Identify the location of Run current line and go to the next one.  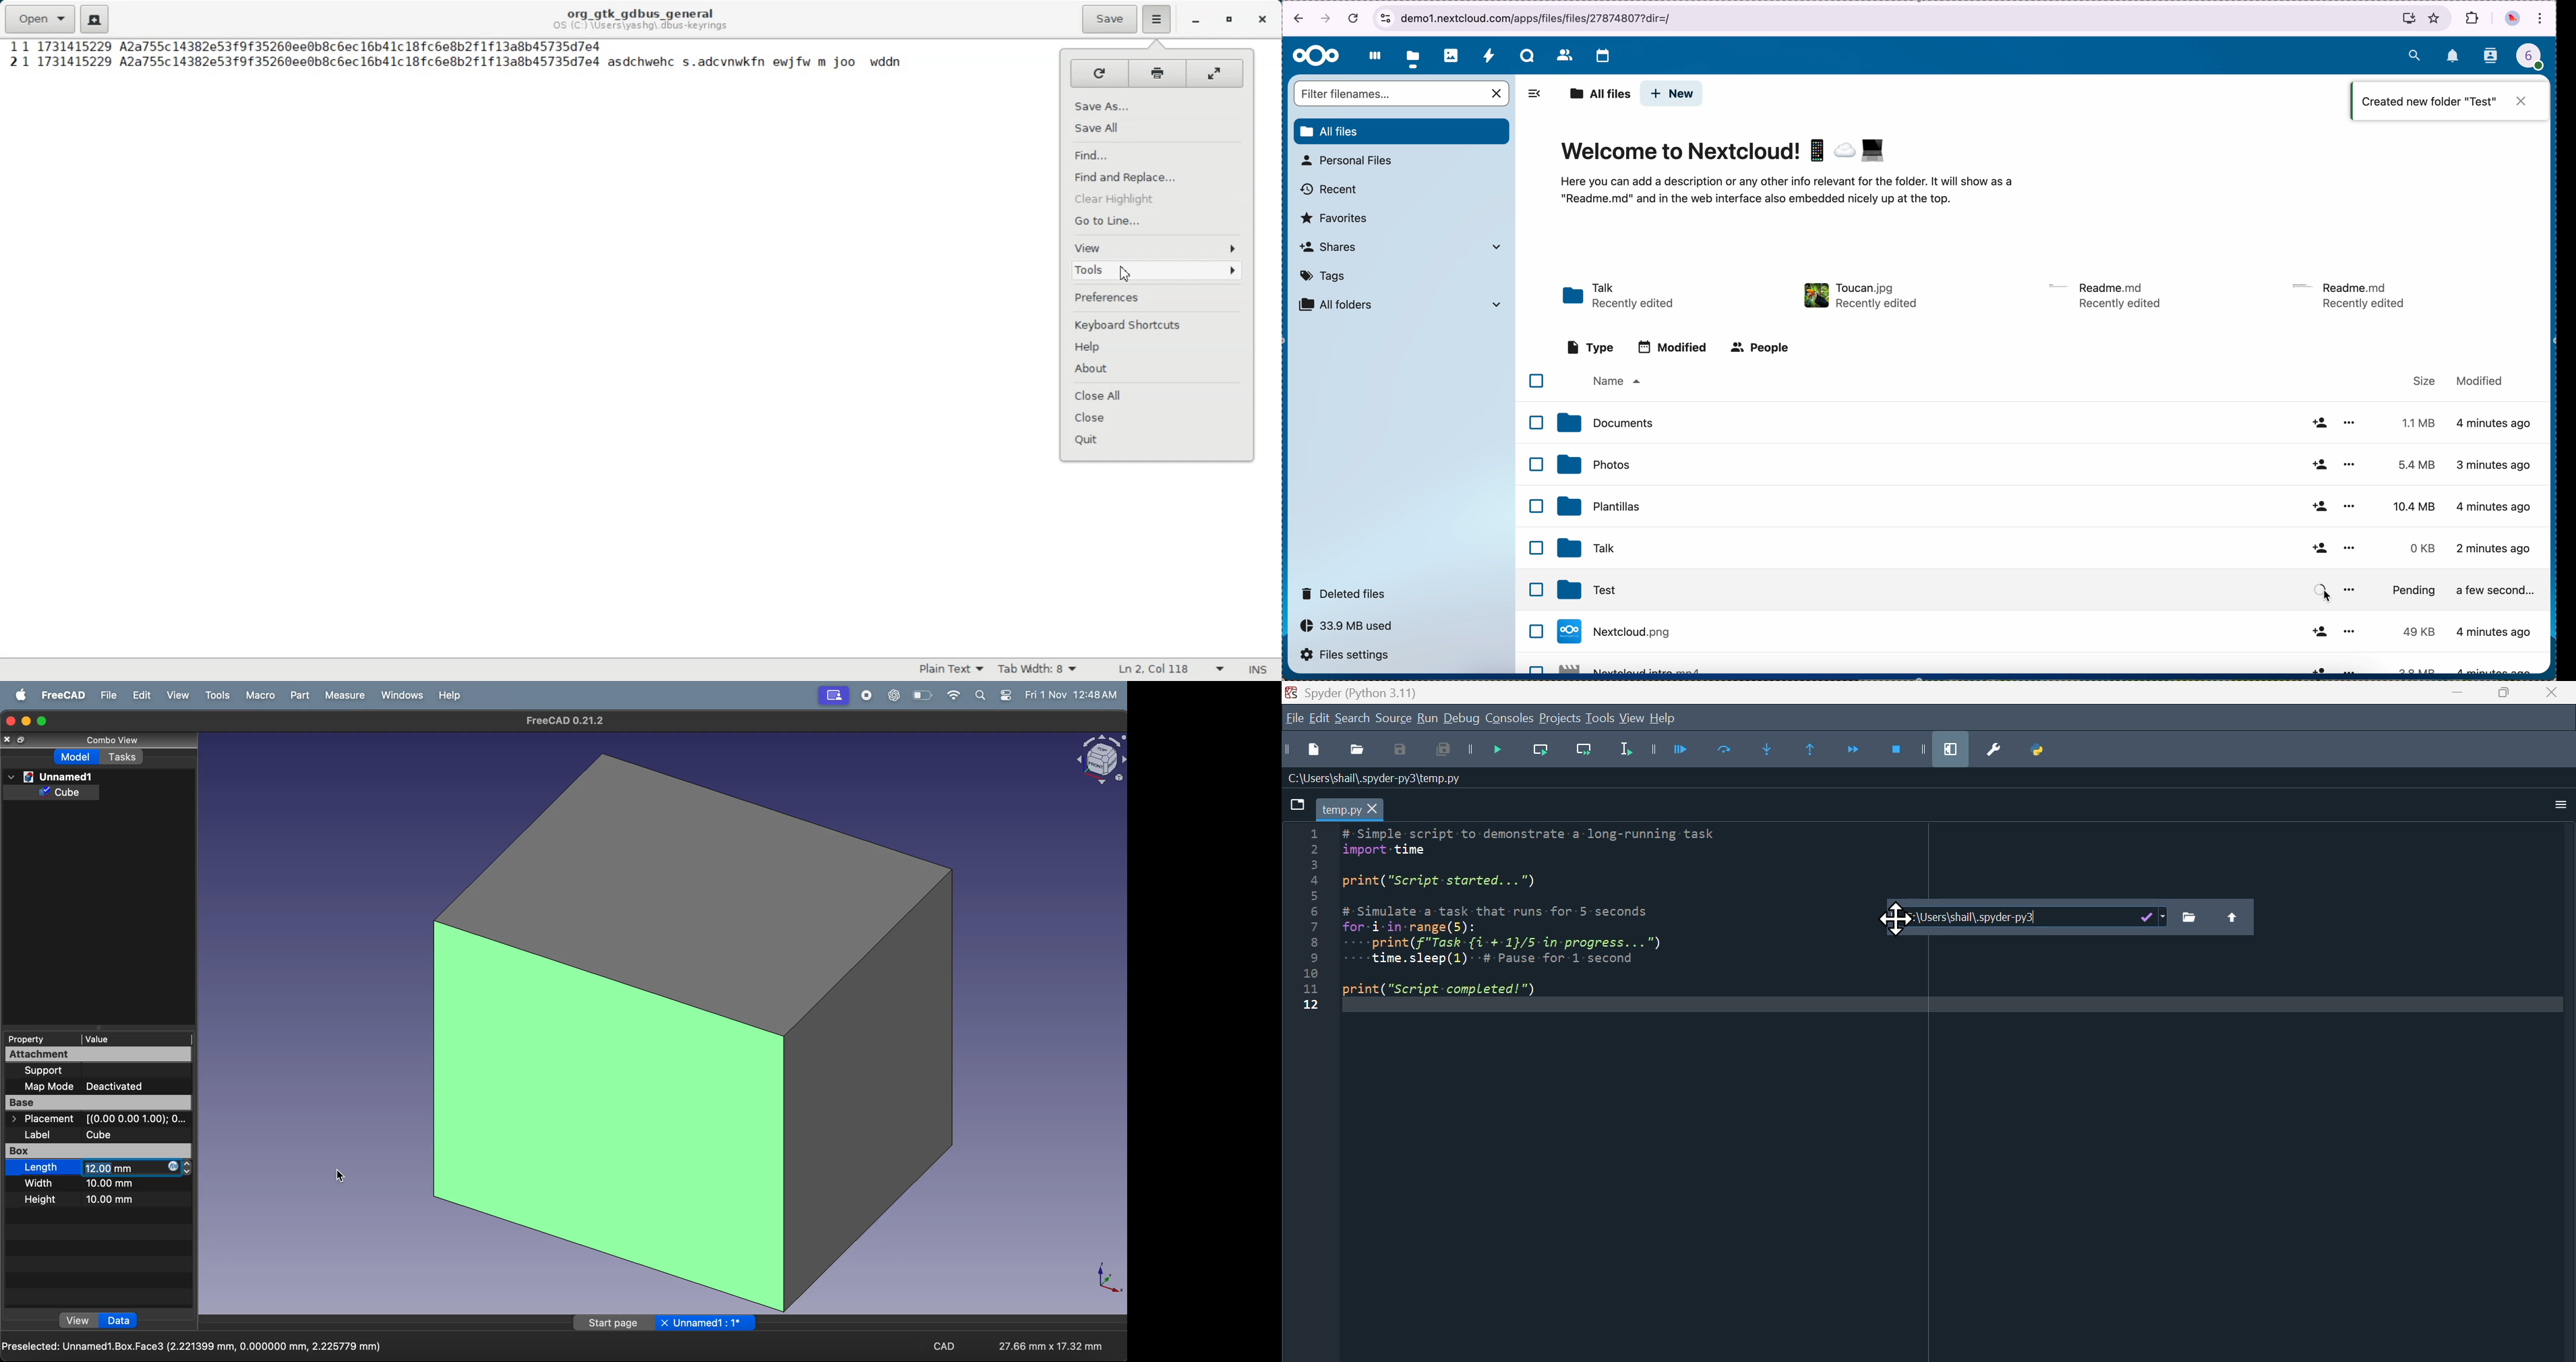
(1586, 752).